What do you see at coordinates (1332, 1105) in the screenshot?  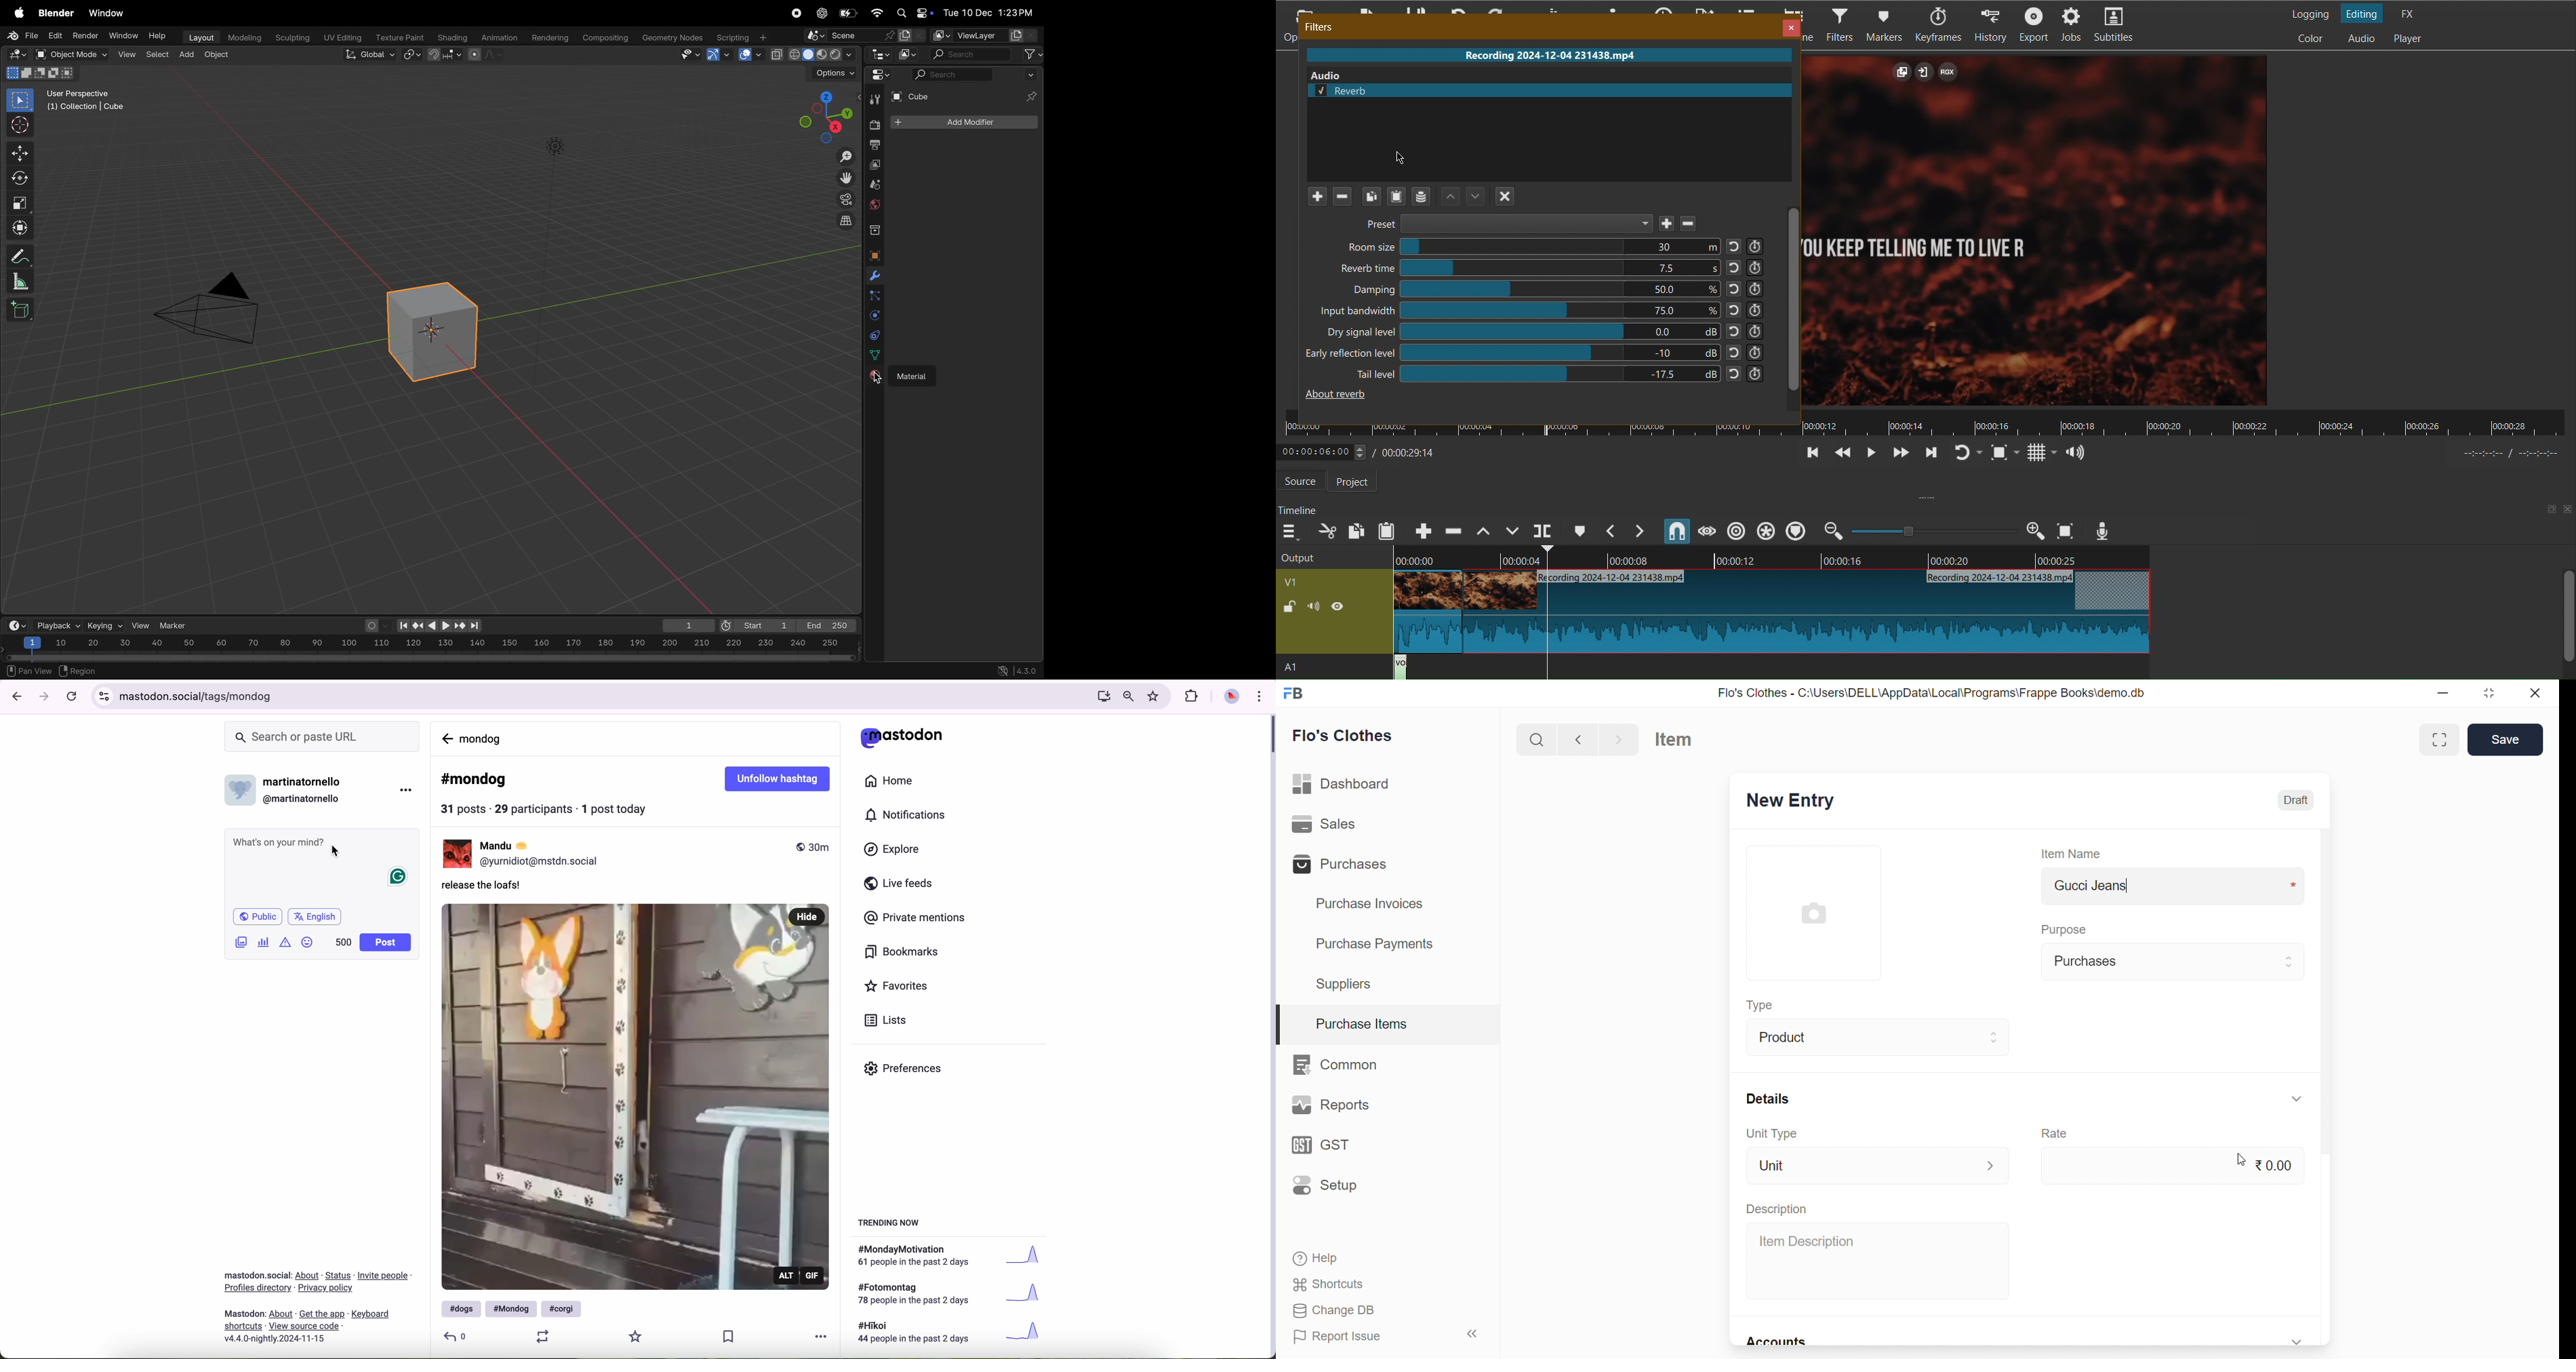 I see `Reports` at bounding box center [1332, 1105].